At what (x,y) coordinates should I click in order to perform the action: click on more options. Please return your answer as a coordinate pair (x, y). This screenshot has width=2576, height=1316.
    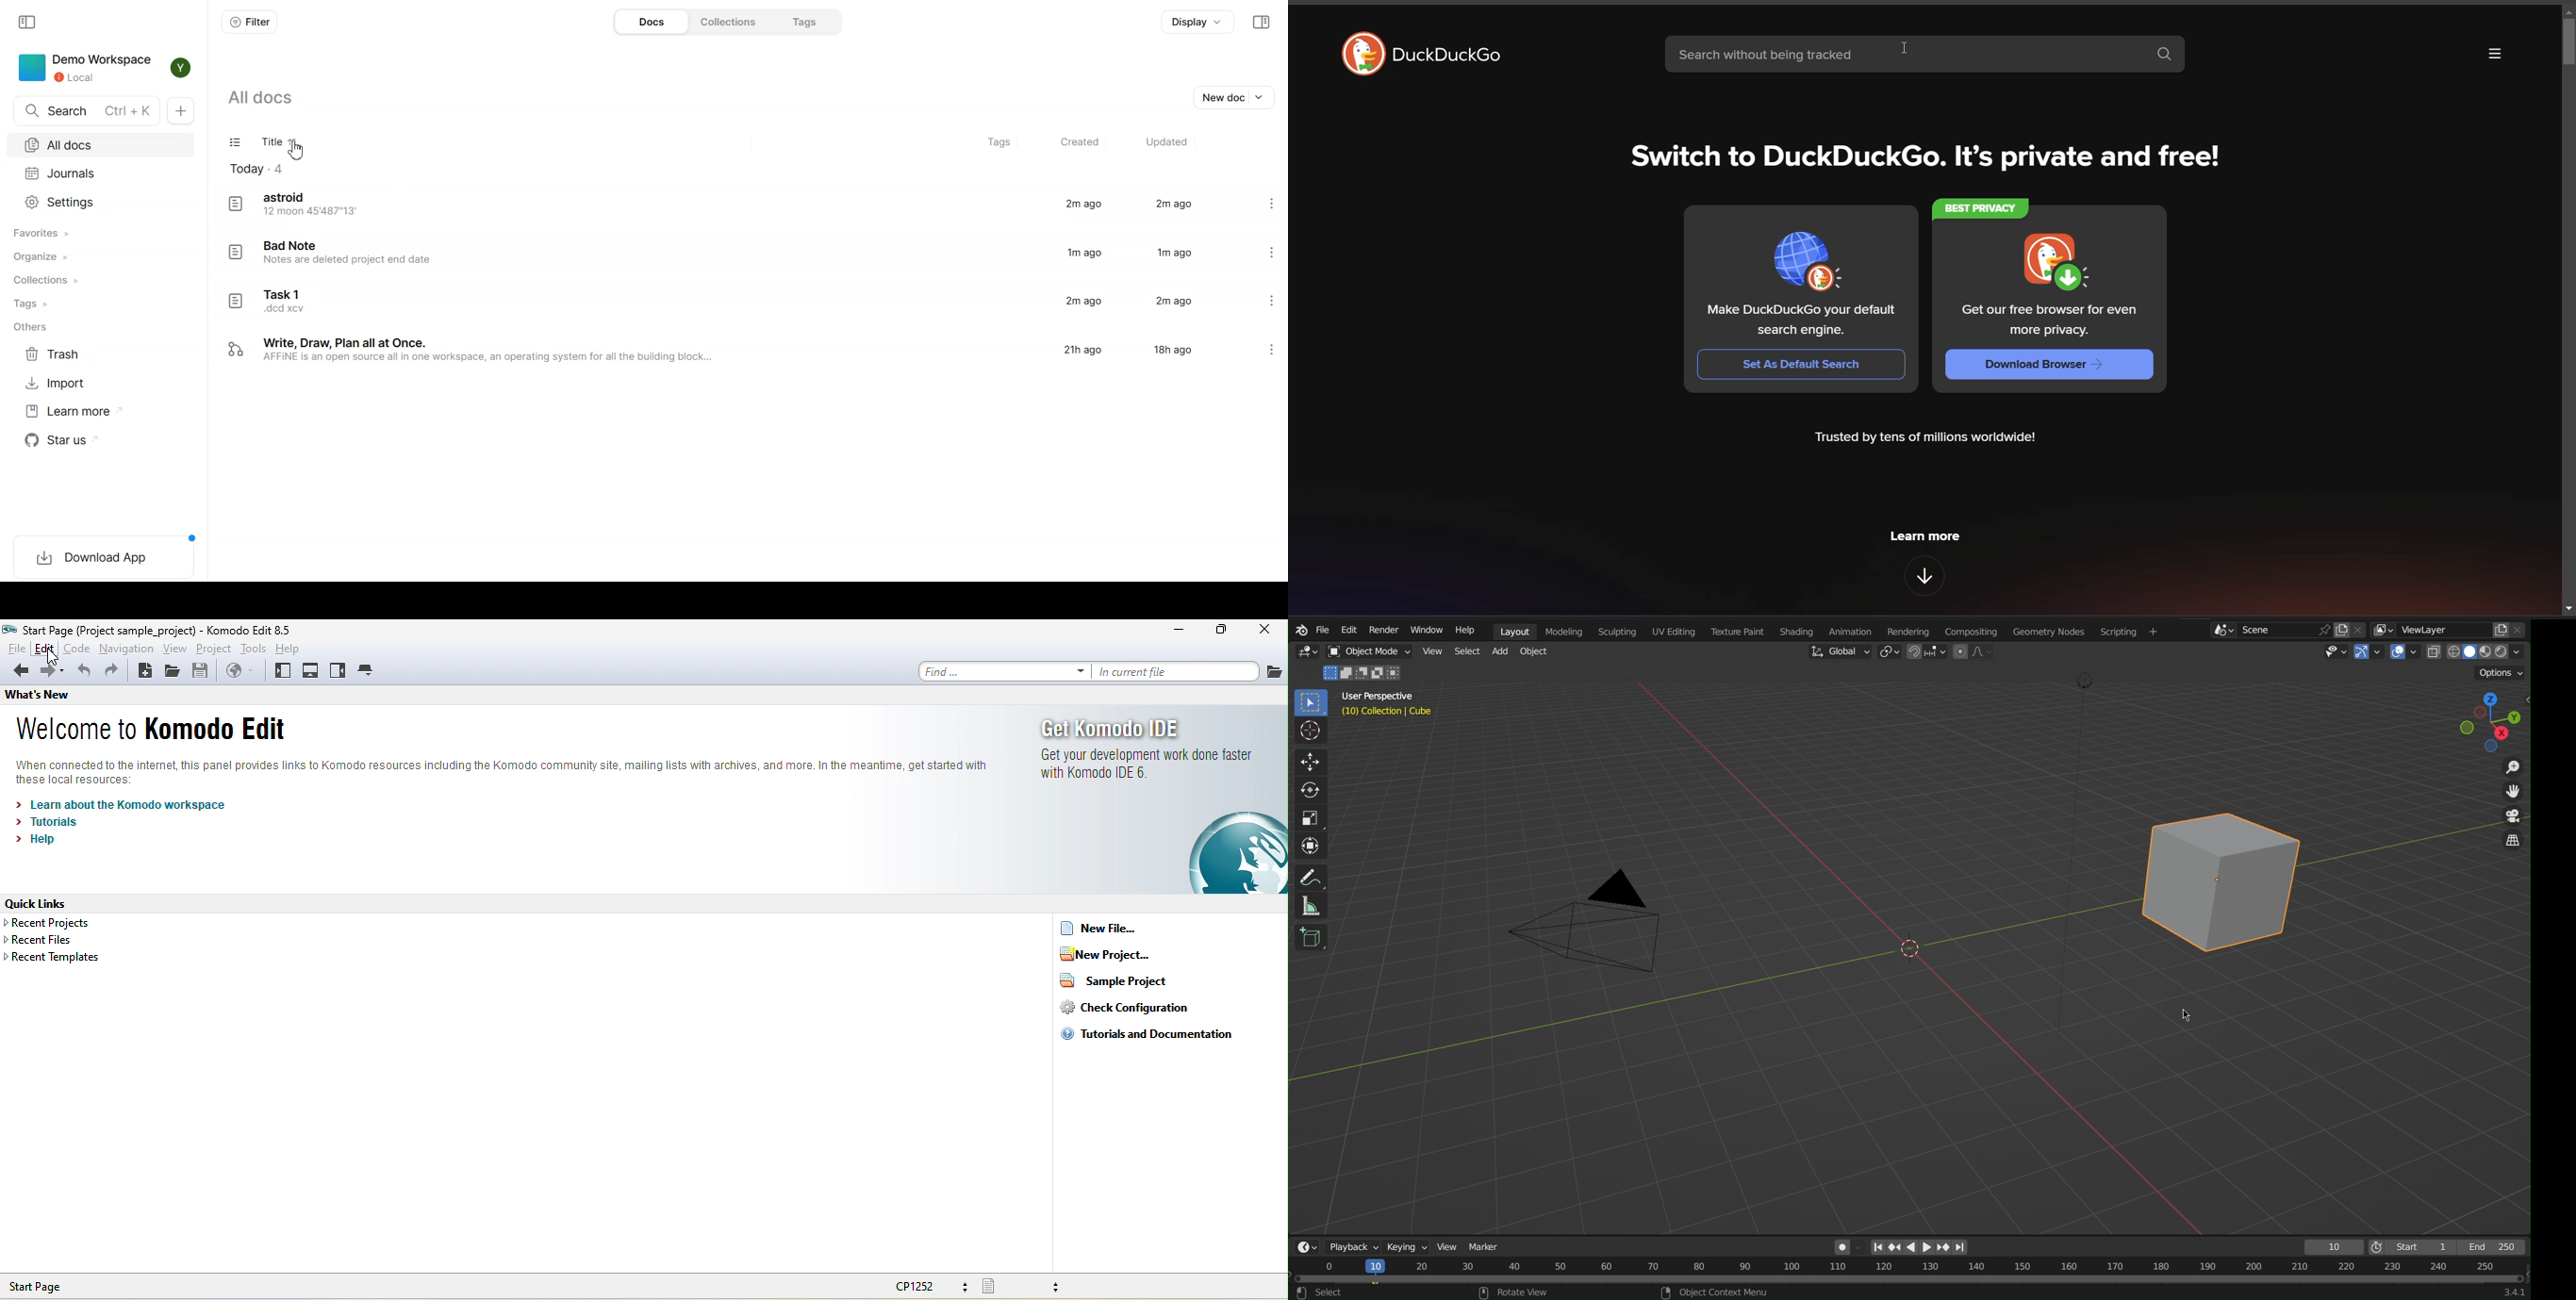
    Looking at the image, I should click on (2493, 56).